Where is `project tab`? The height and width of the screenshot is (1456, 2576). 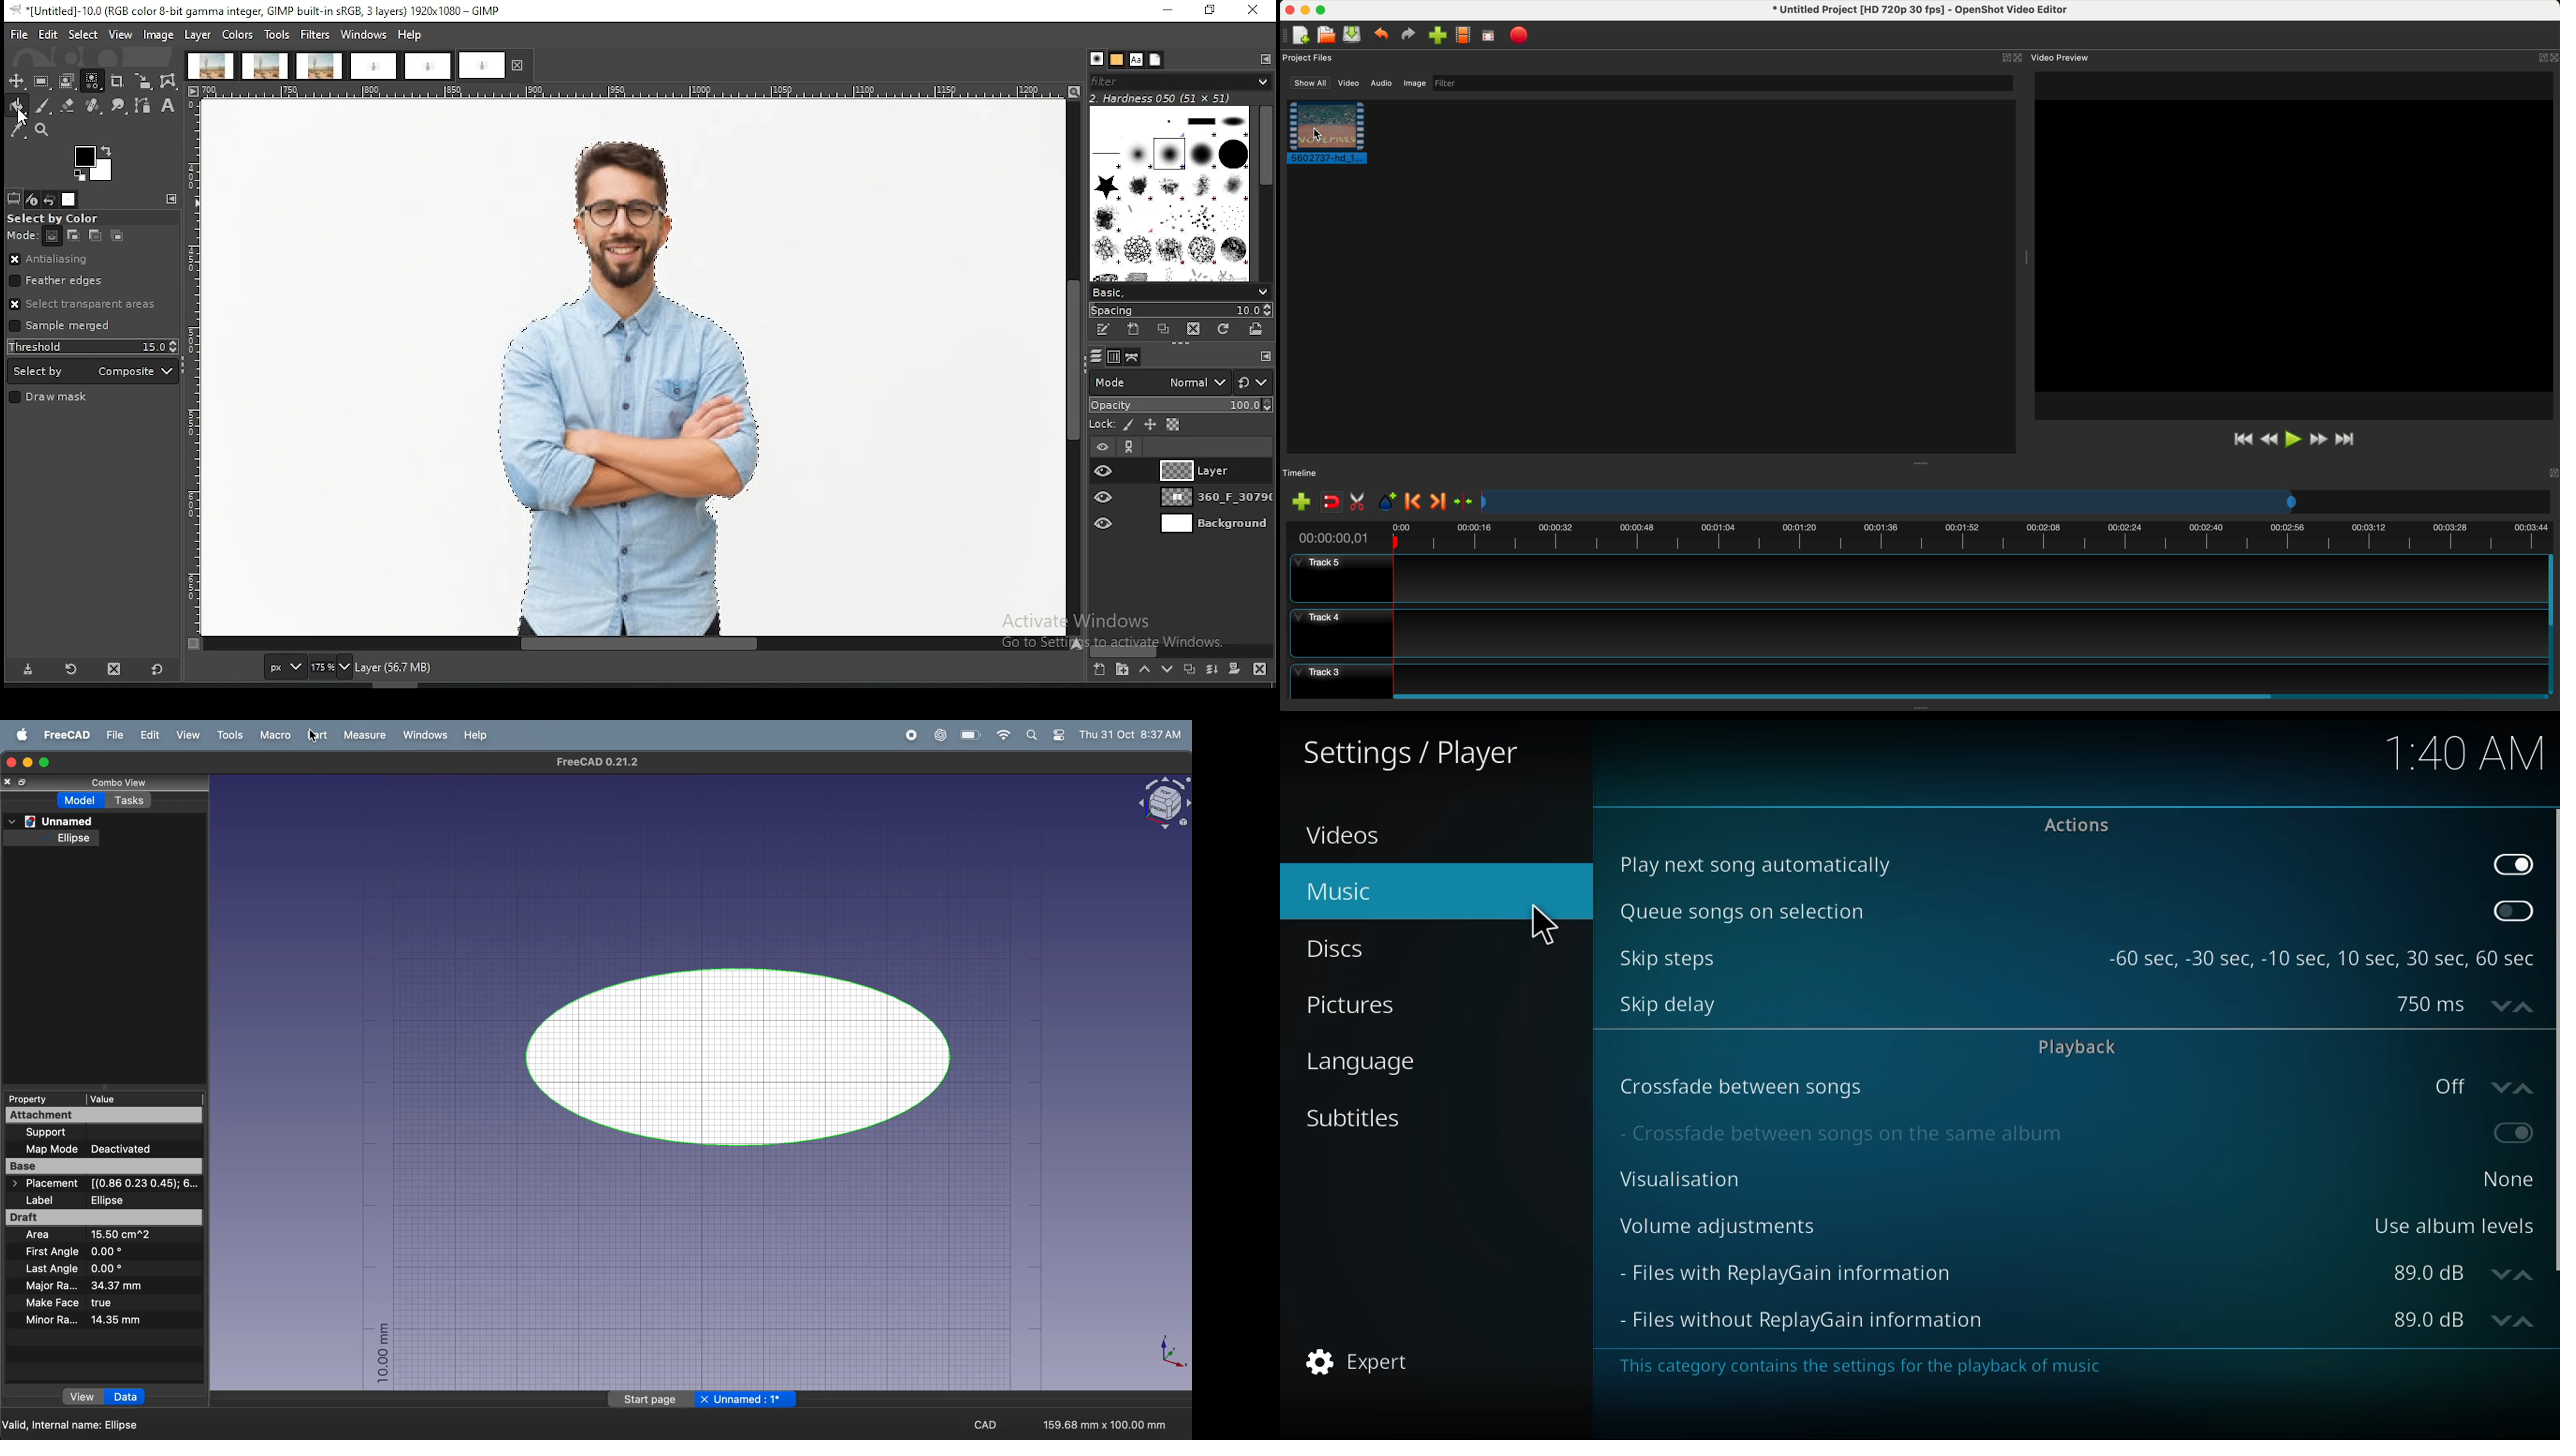
project tab is located at coordinates (495, 65).